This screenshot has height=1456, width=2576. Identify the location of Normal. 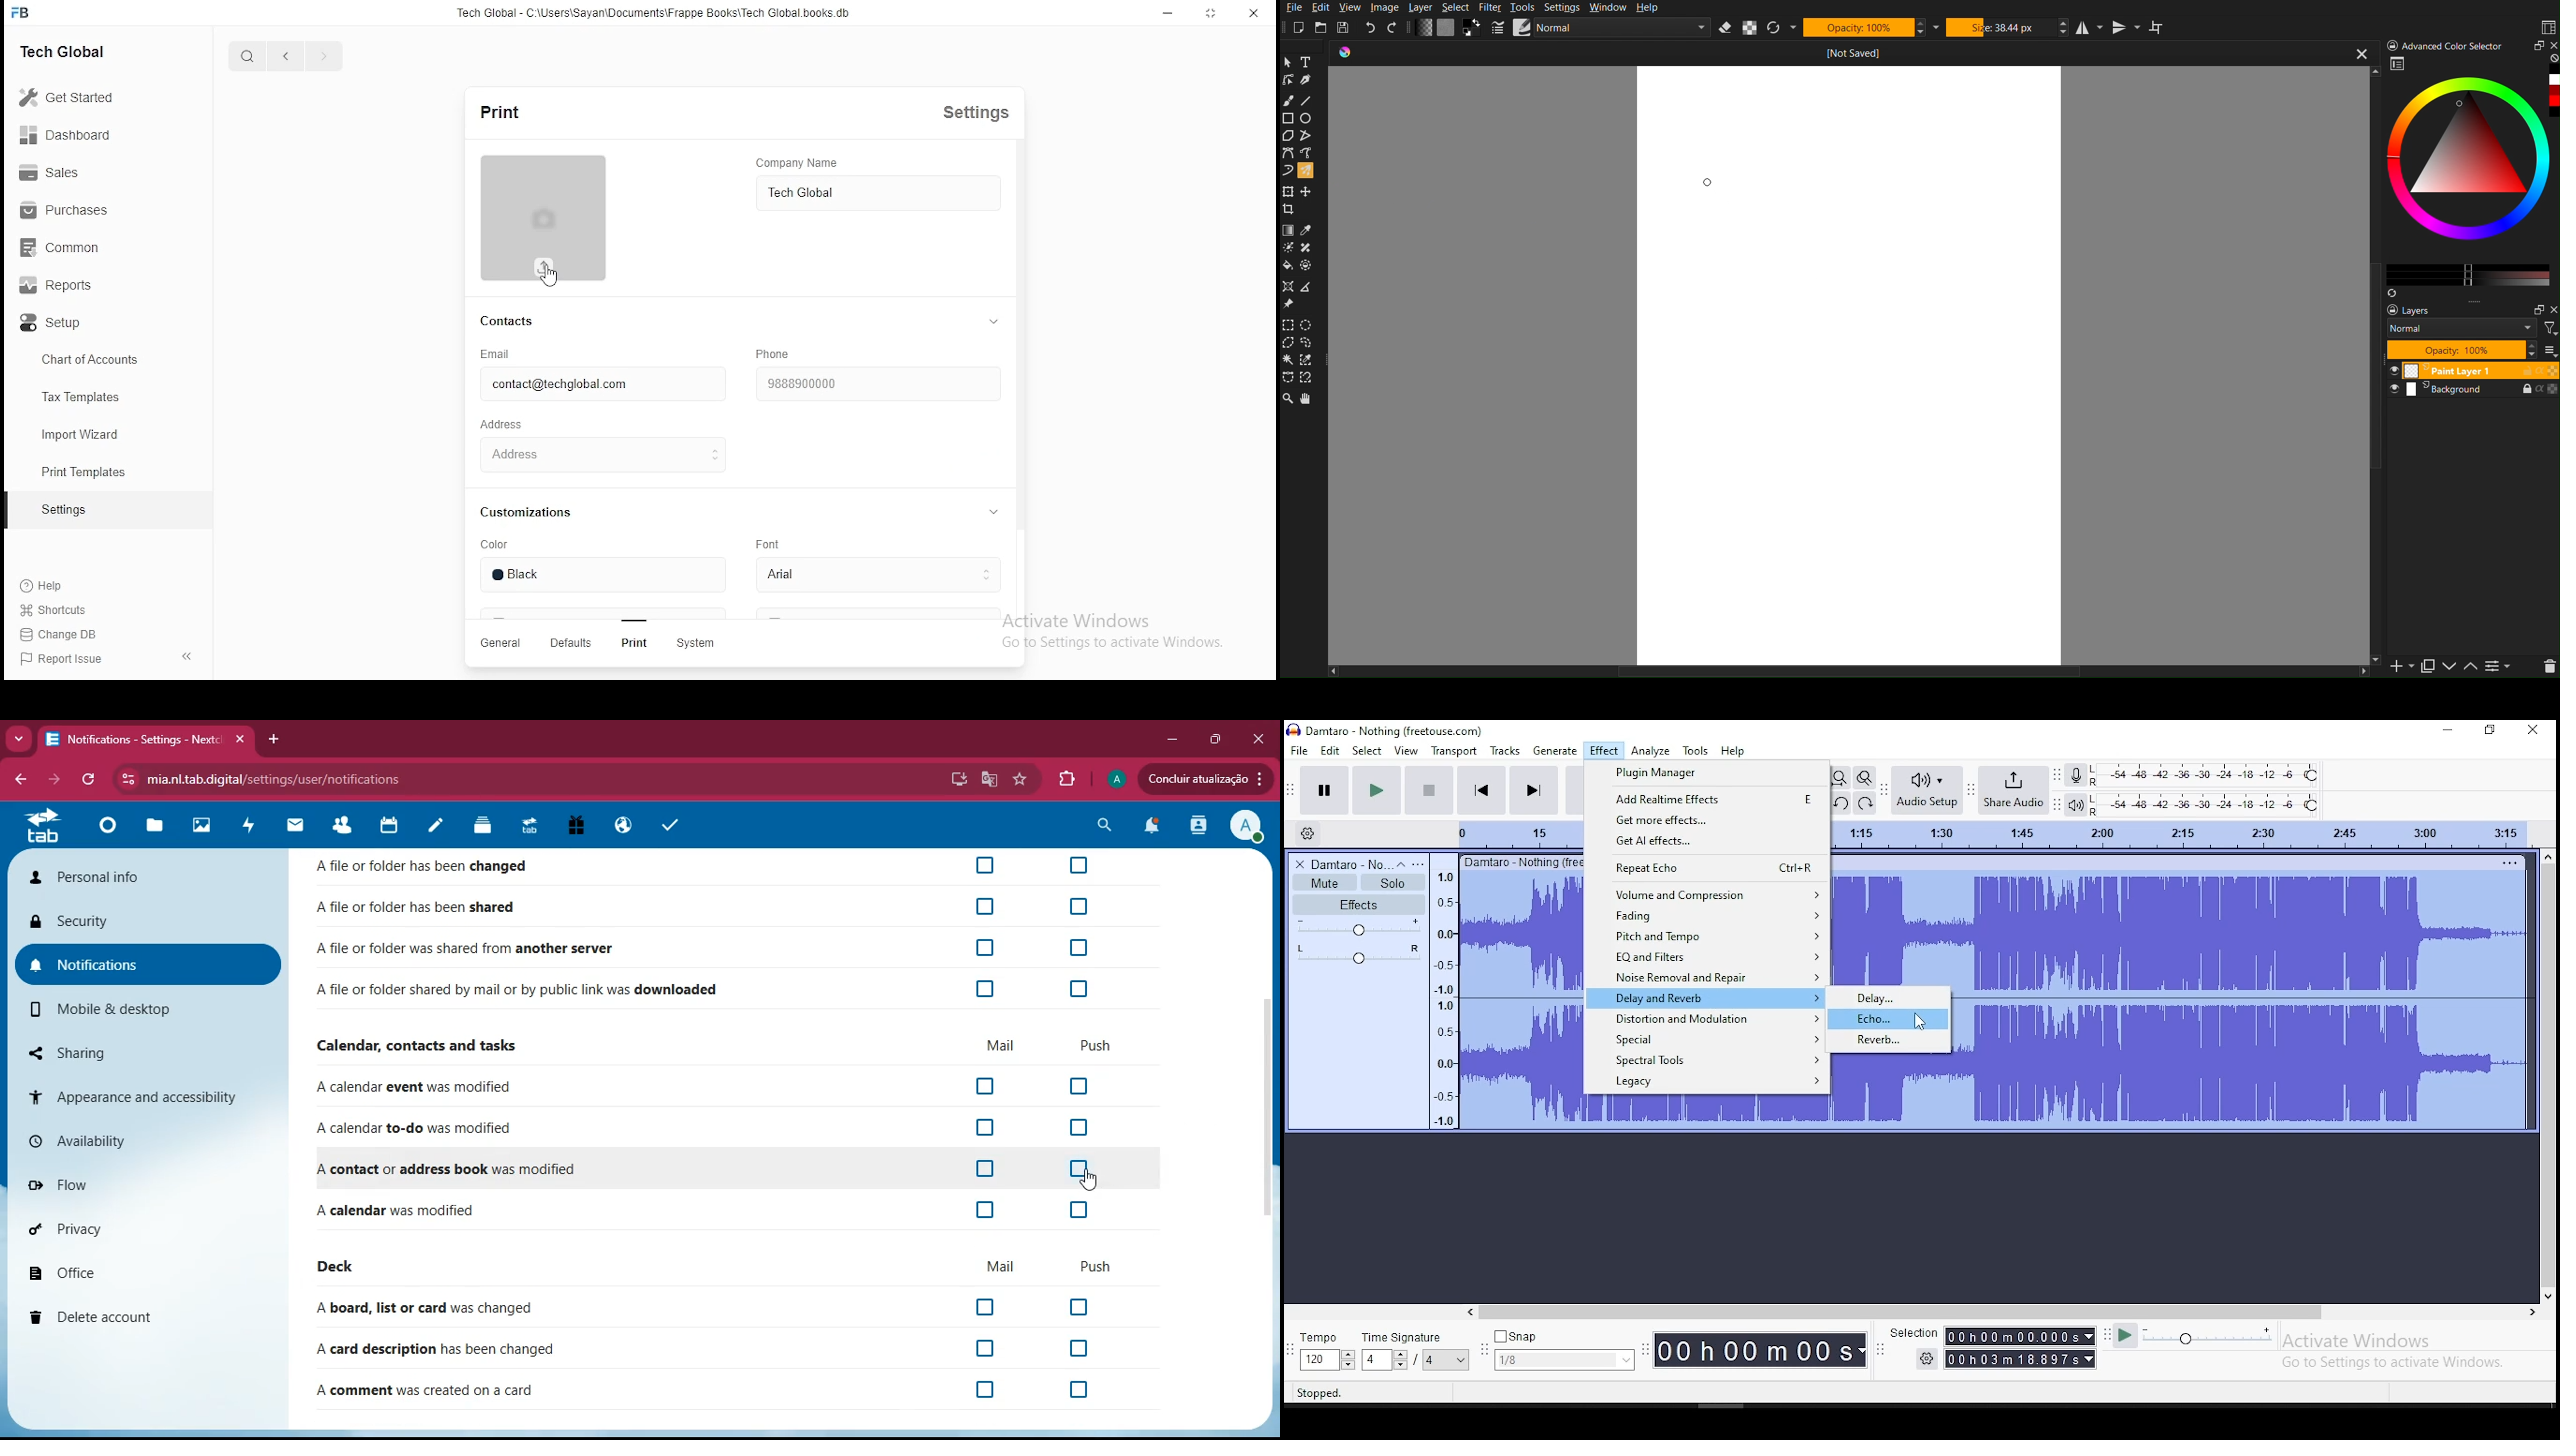
(2462, 328).